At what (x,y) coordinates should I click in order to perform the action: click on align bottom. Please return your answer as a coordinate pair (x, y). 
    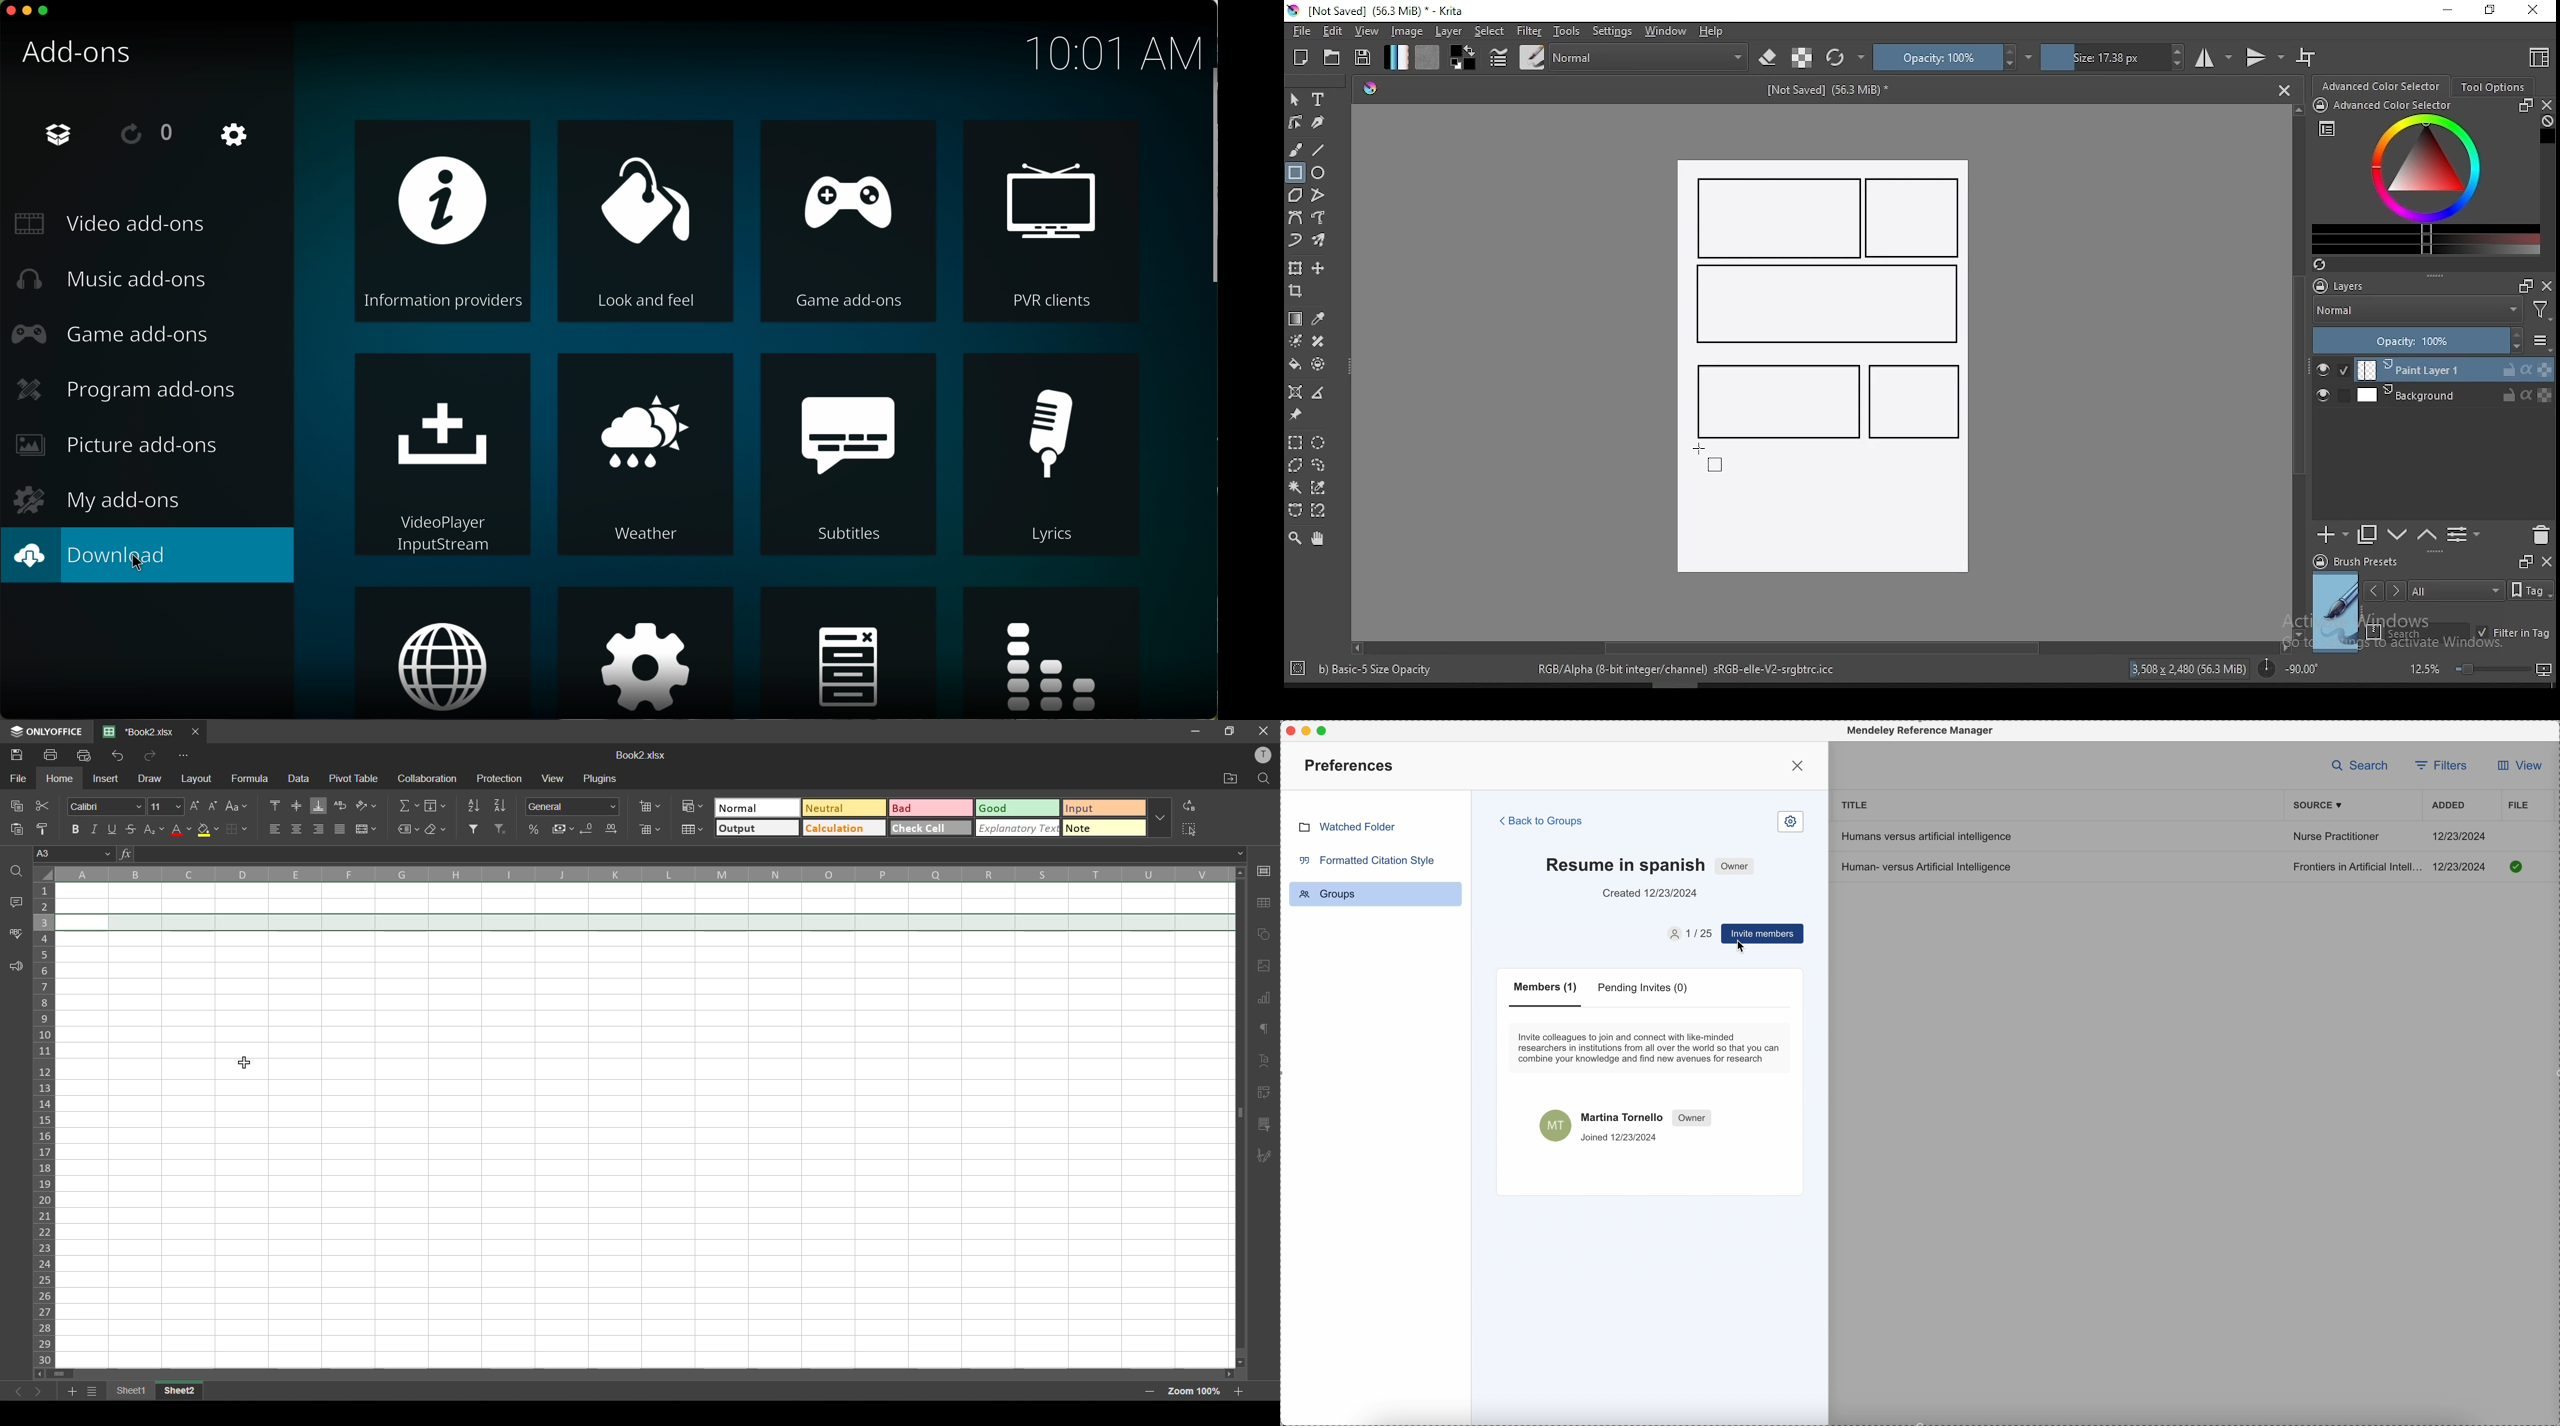
    Looking at the image, I should click on (319, 805).